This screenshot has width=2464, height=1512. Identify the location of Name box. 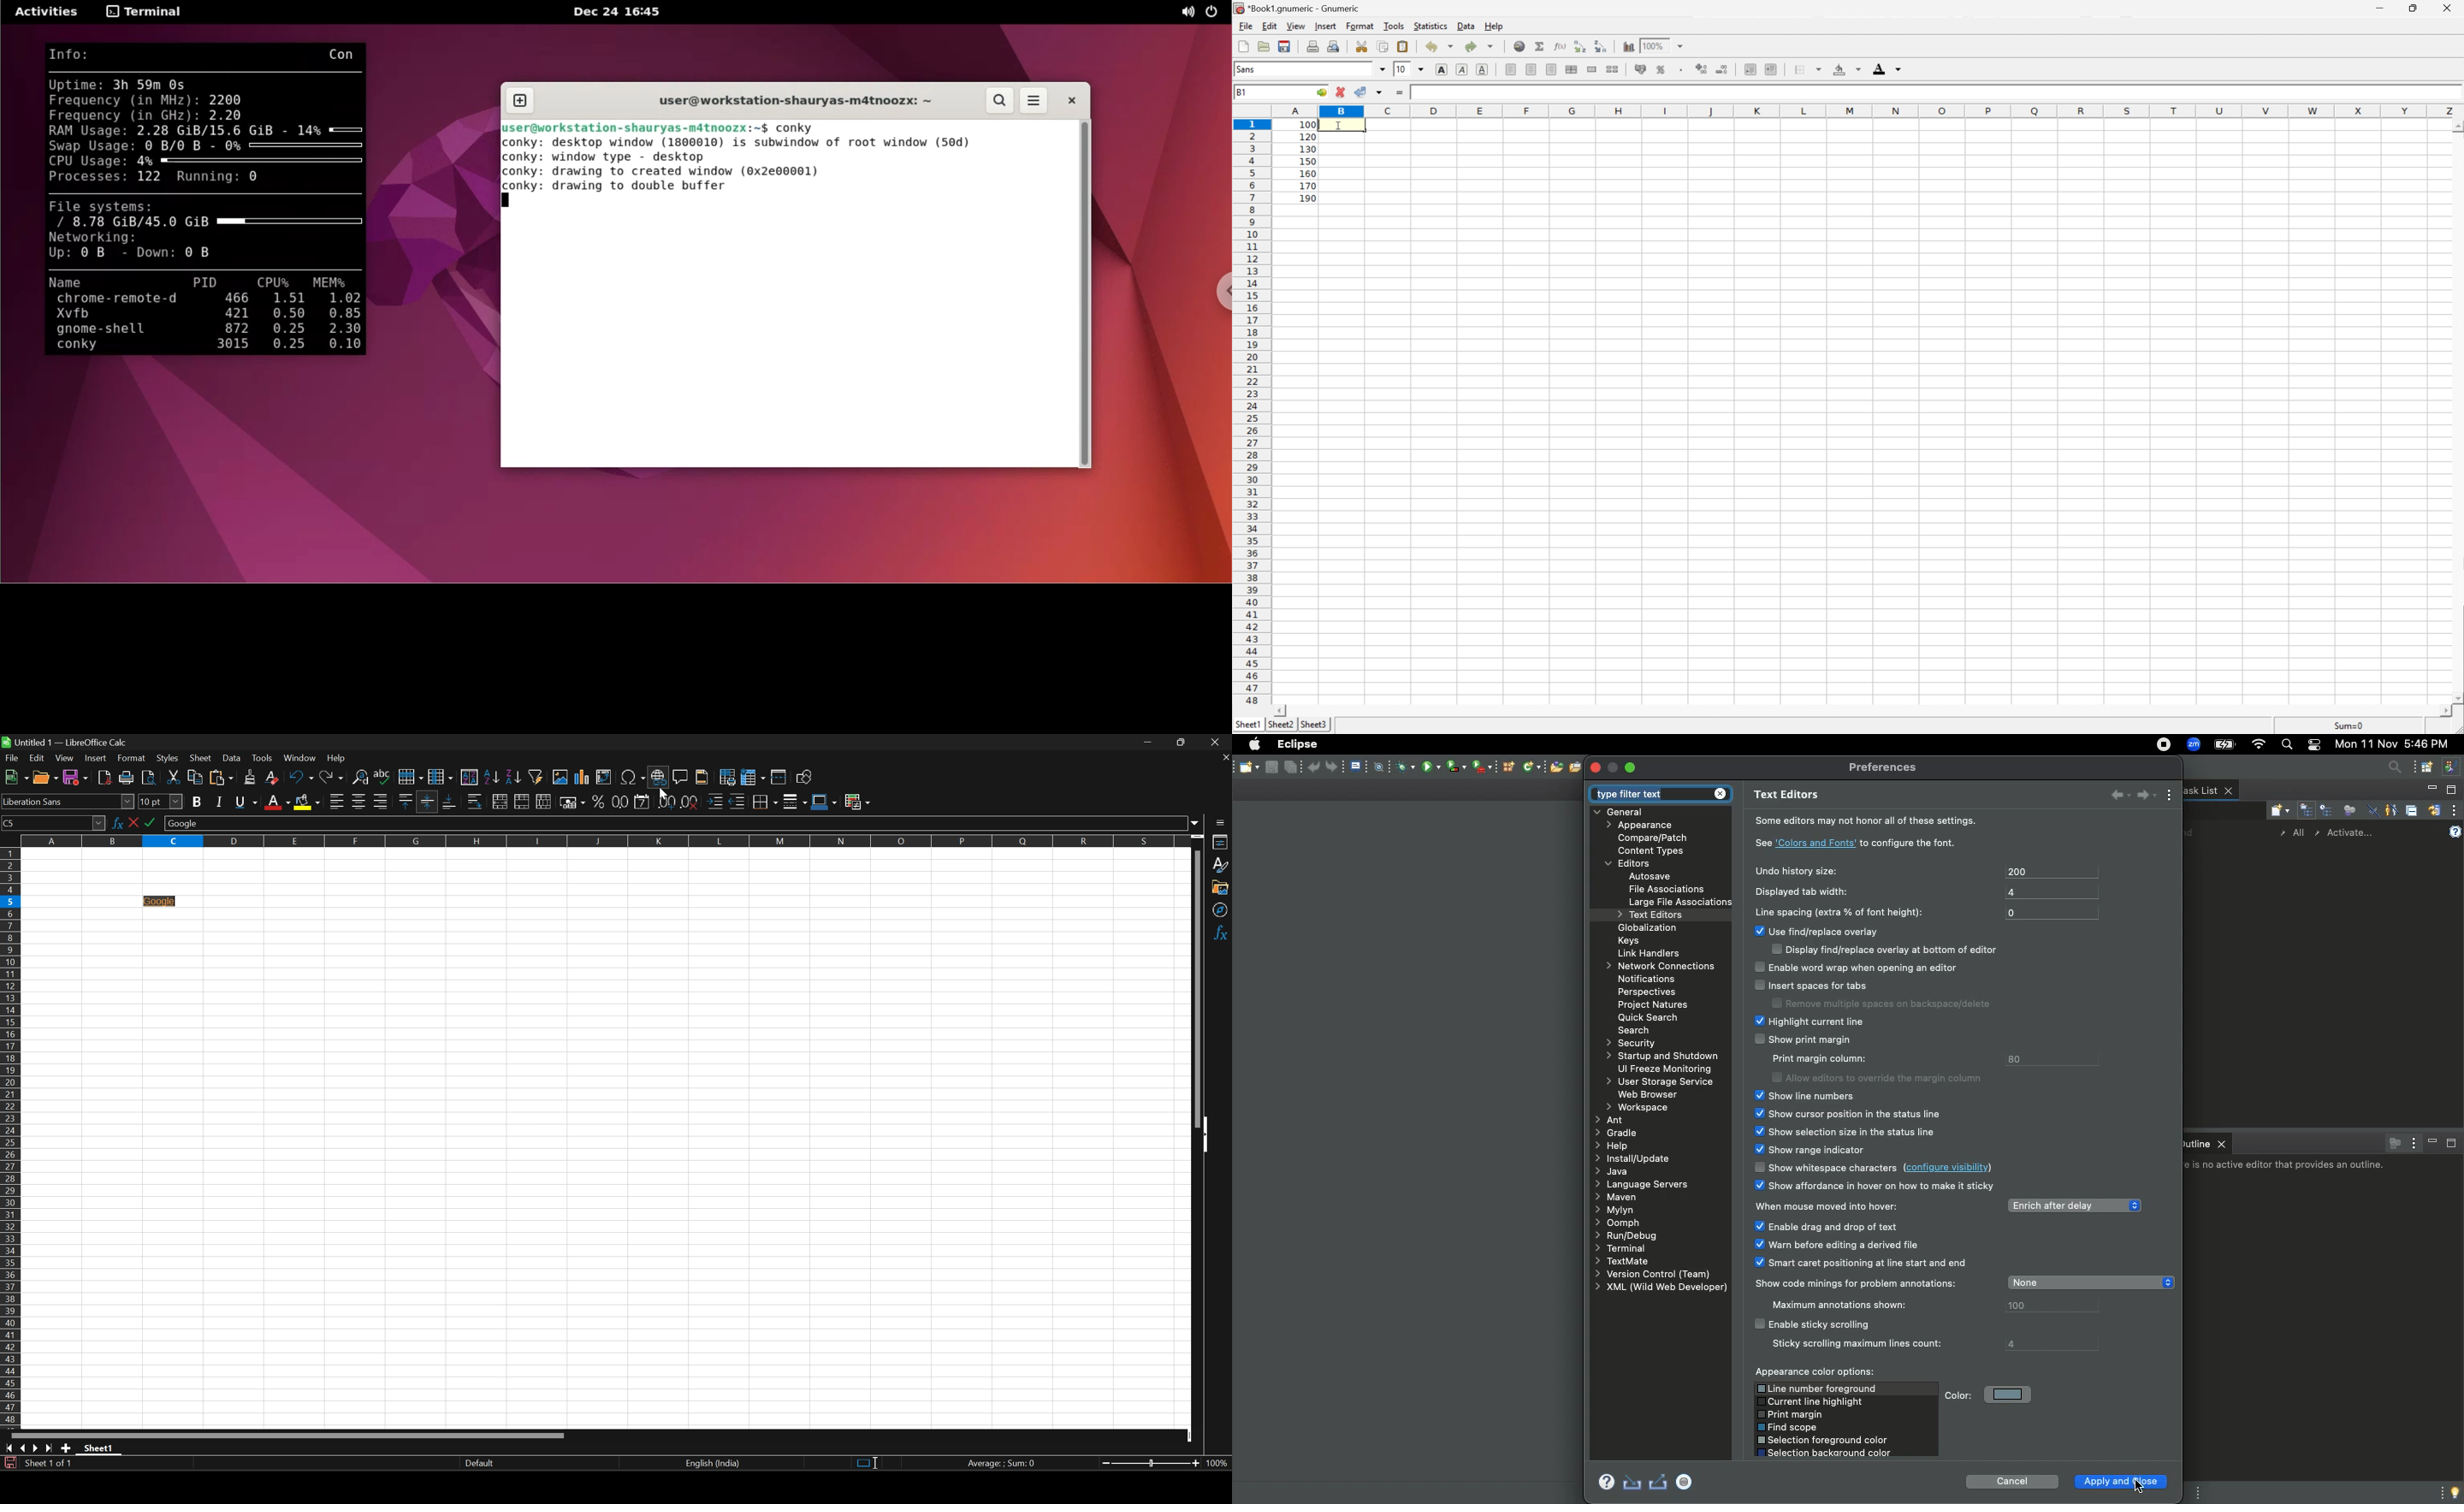
(52, 823).